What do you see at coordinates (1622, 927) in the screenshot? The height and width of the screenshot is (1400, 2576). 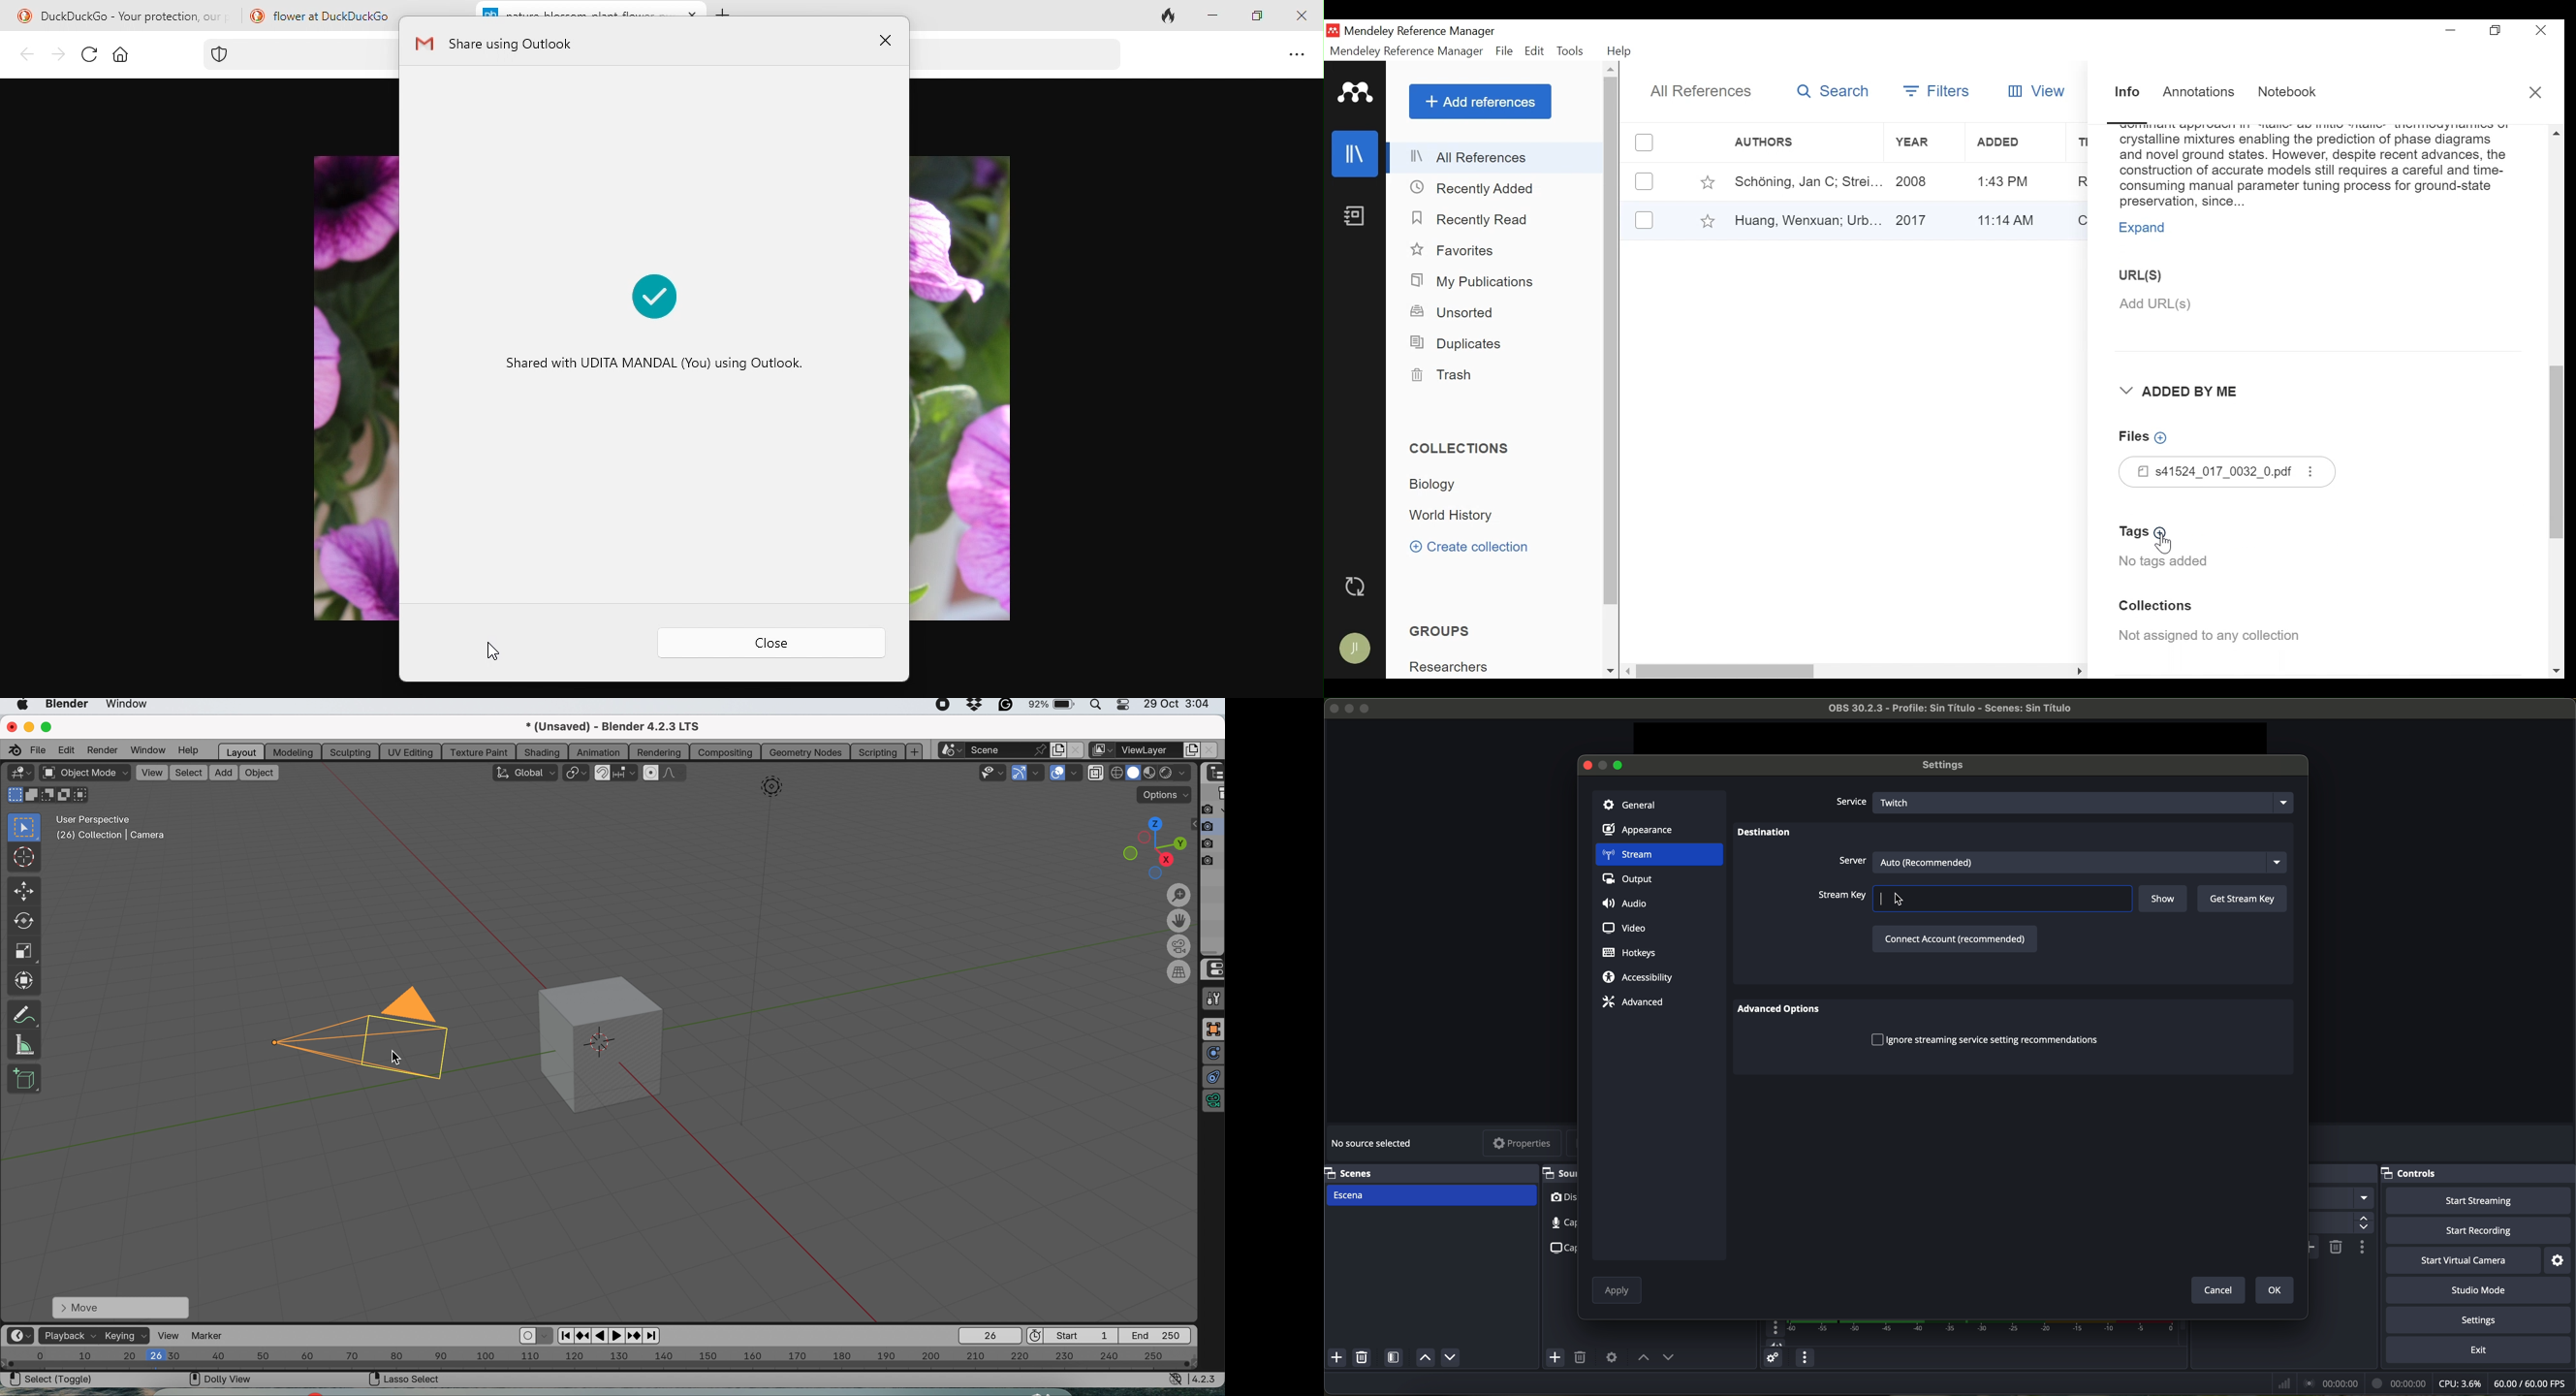 I see `video` at bounding box center [1622, 927].